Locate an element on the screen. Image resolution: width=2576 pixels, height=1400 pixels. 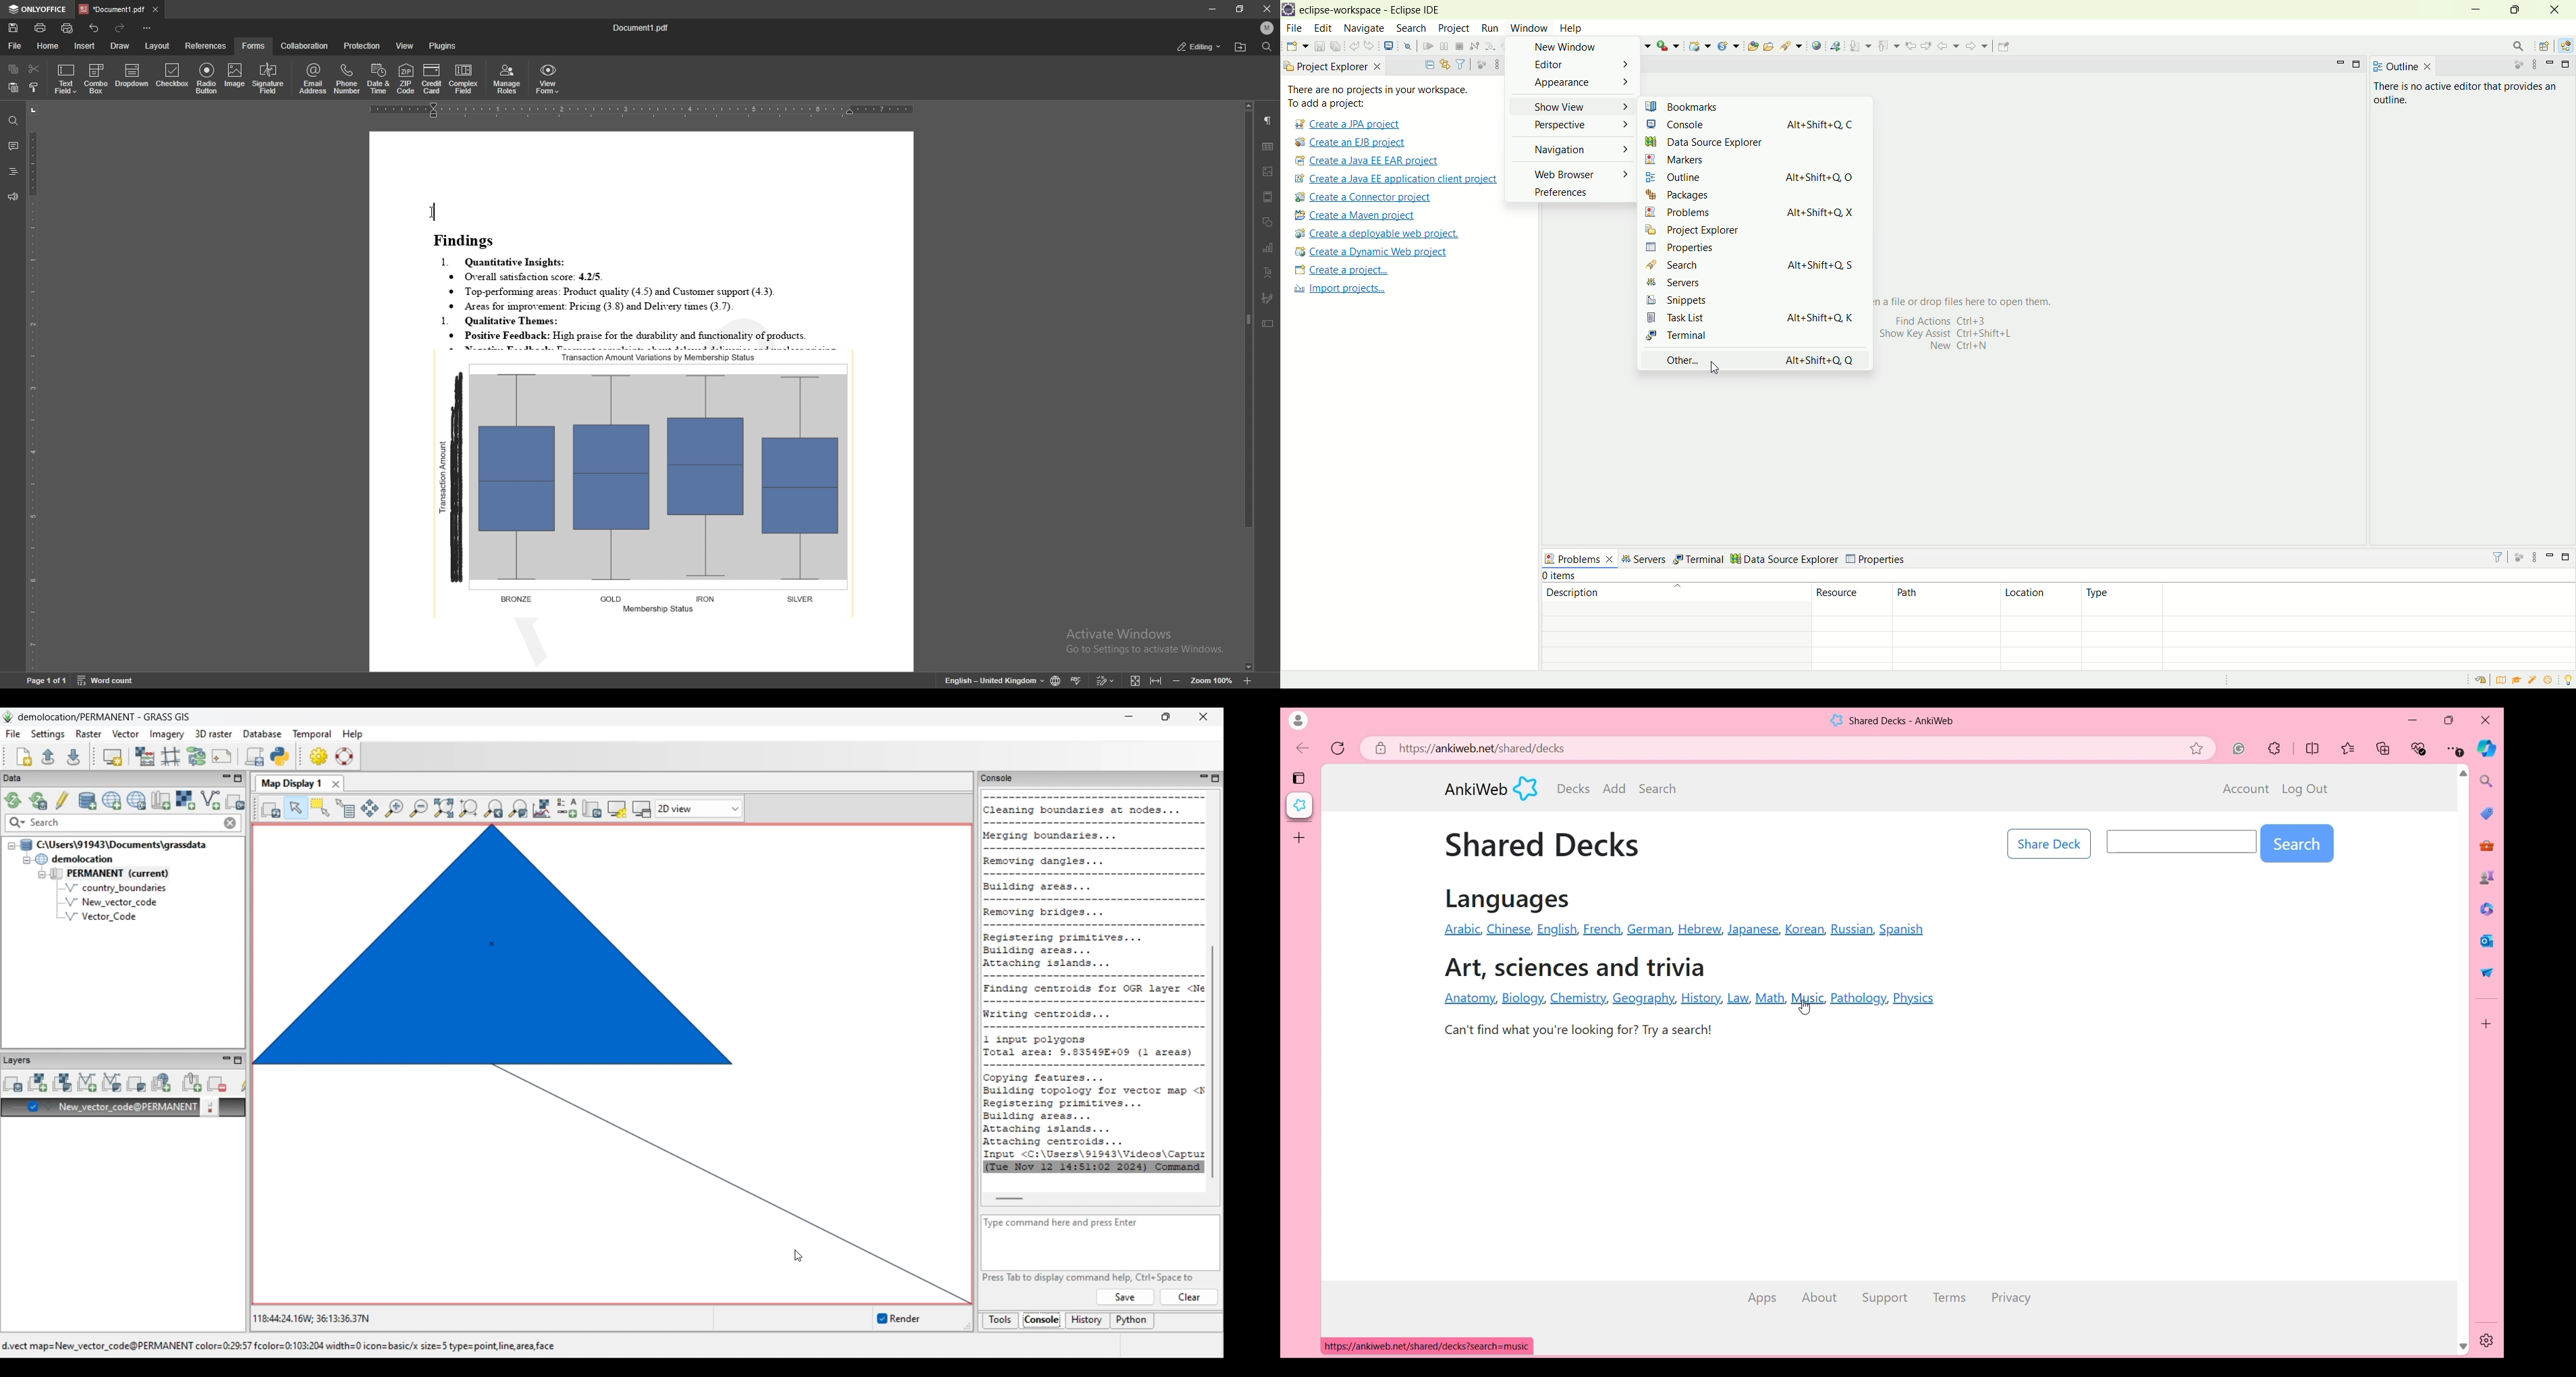
credit card is located at coordinates (433, 79).